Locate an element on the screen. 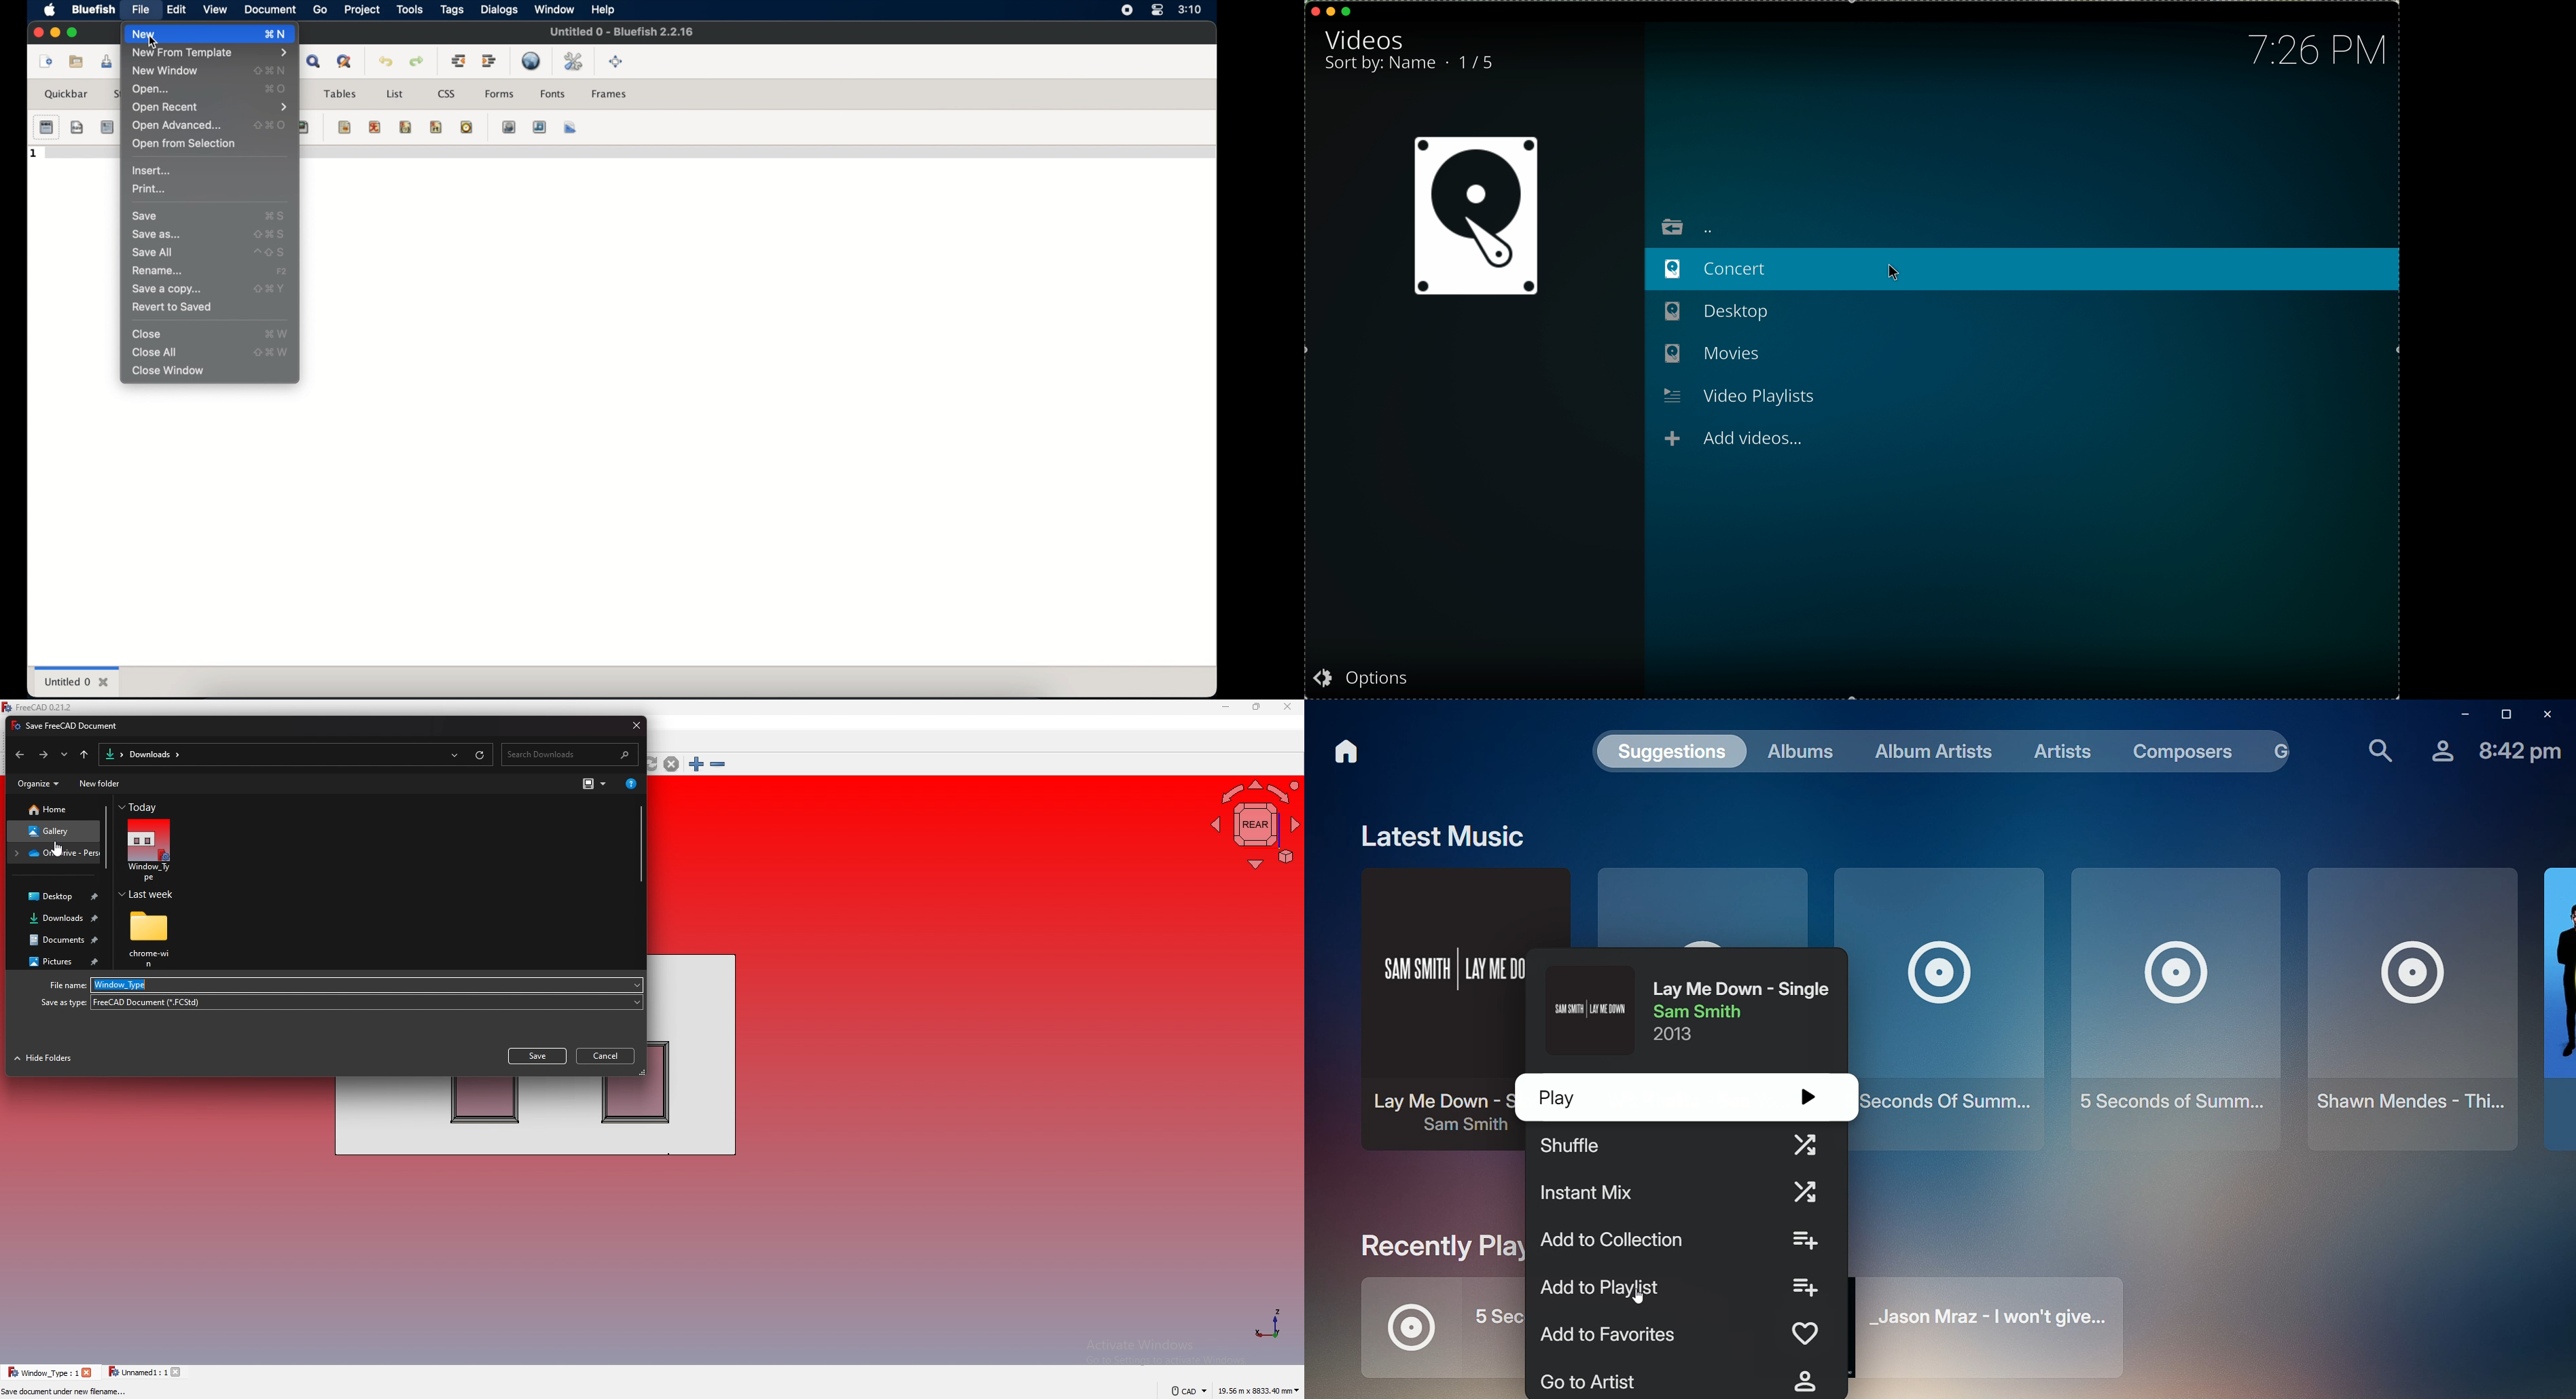 This screenshot has width=2576, height=1400. maximise is located at coordinates (1347, 11).